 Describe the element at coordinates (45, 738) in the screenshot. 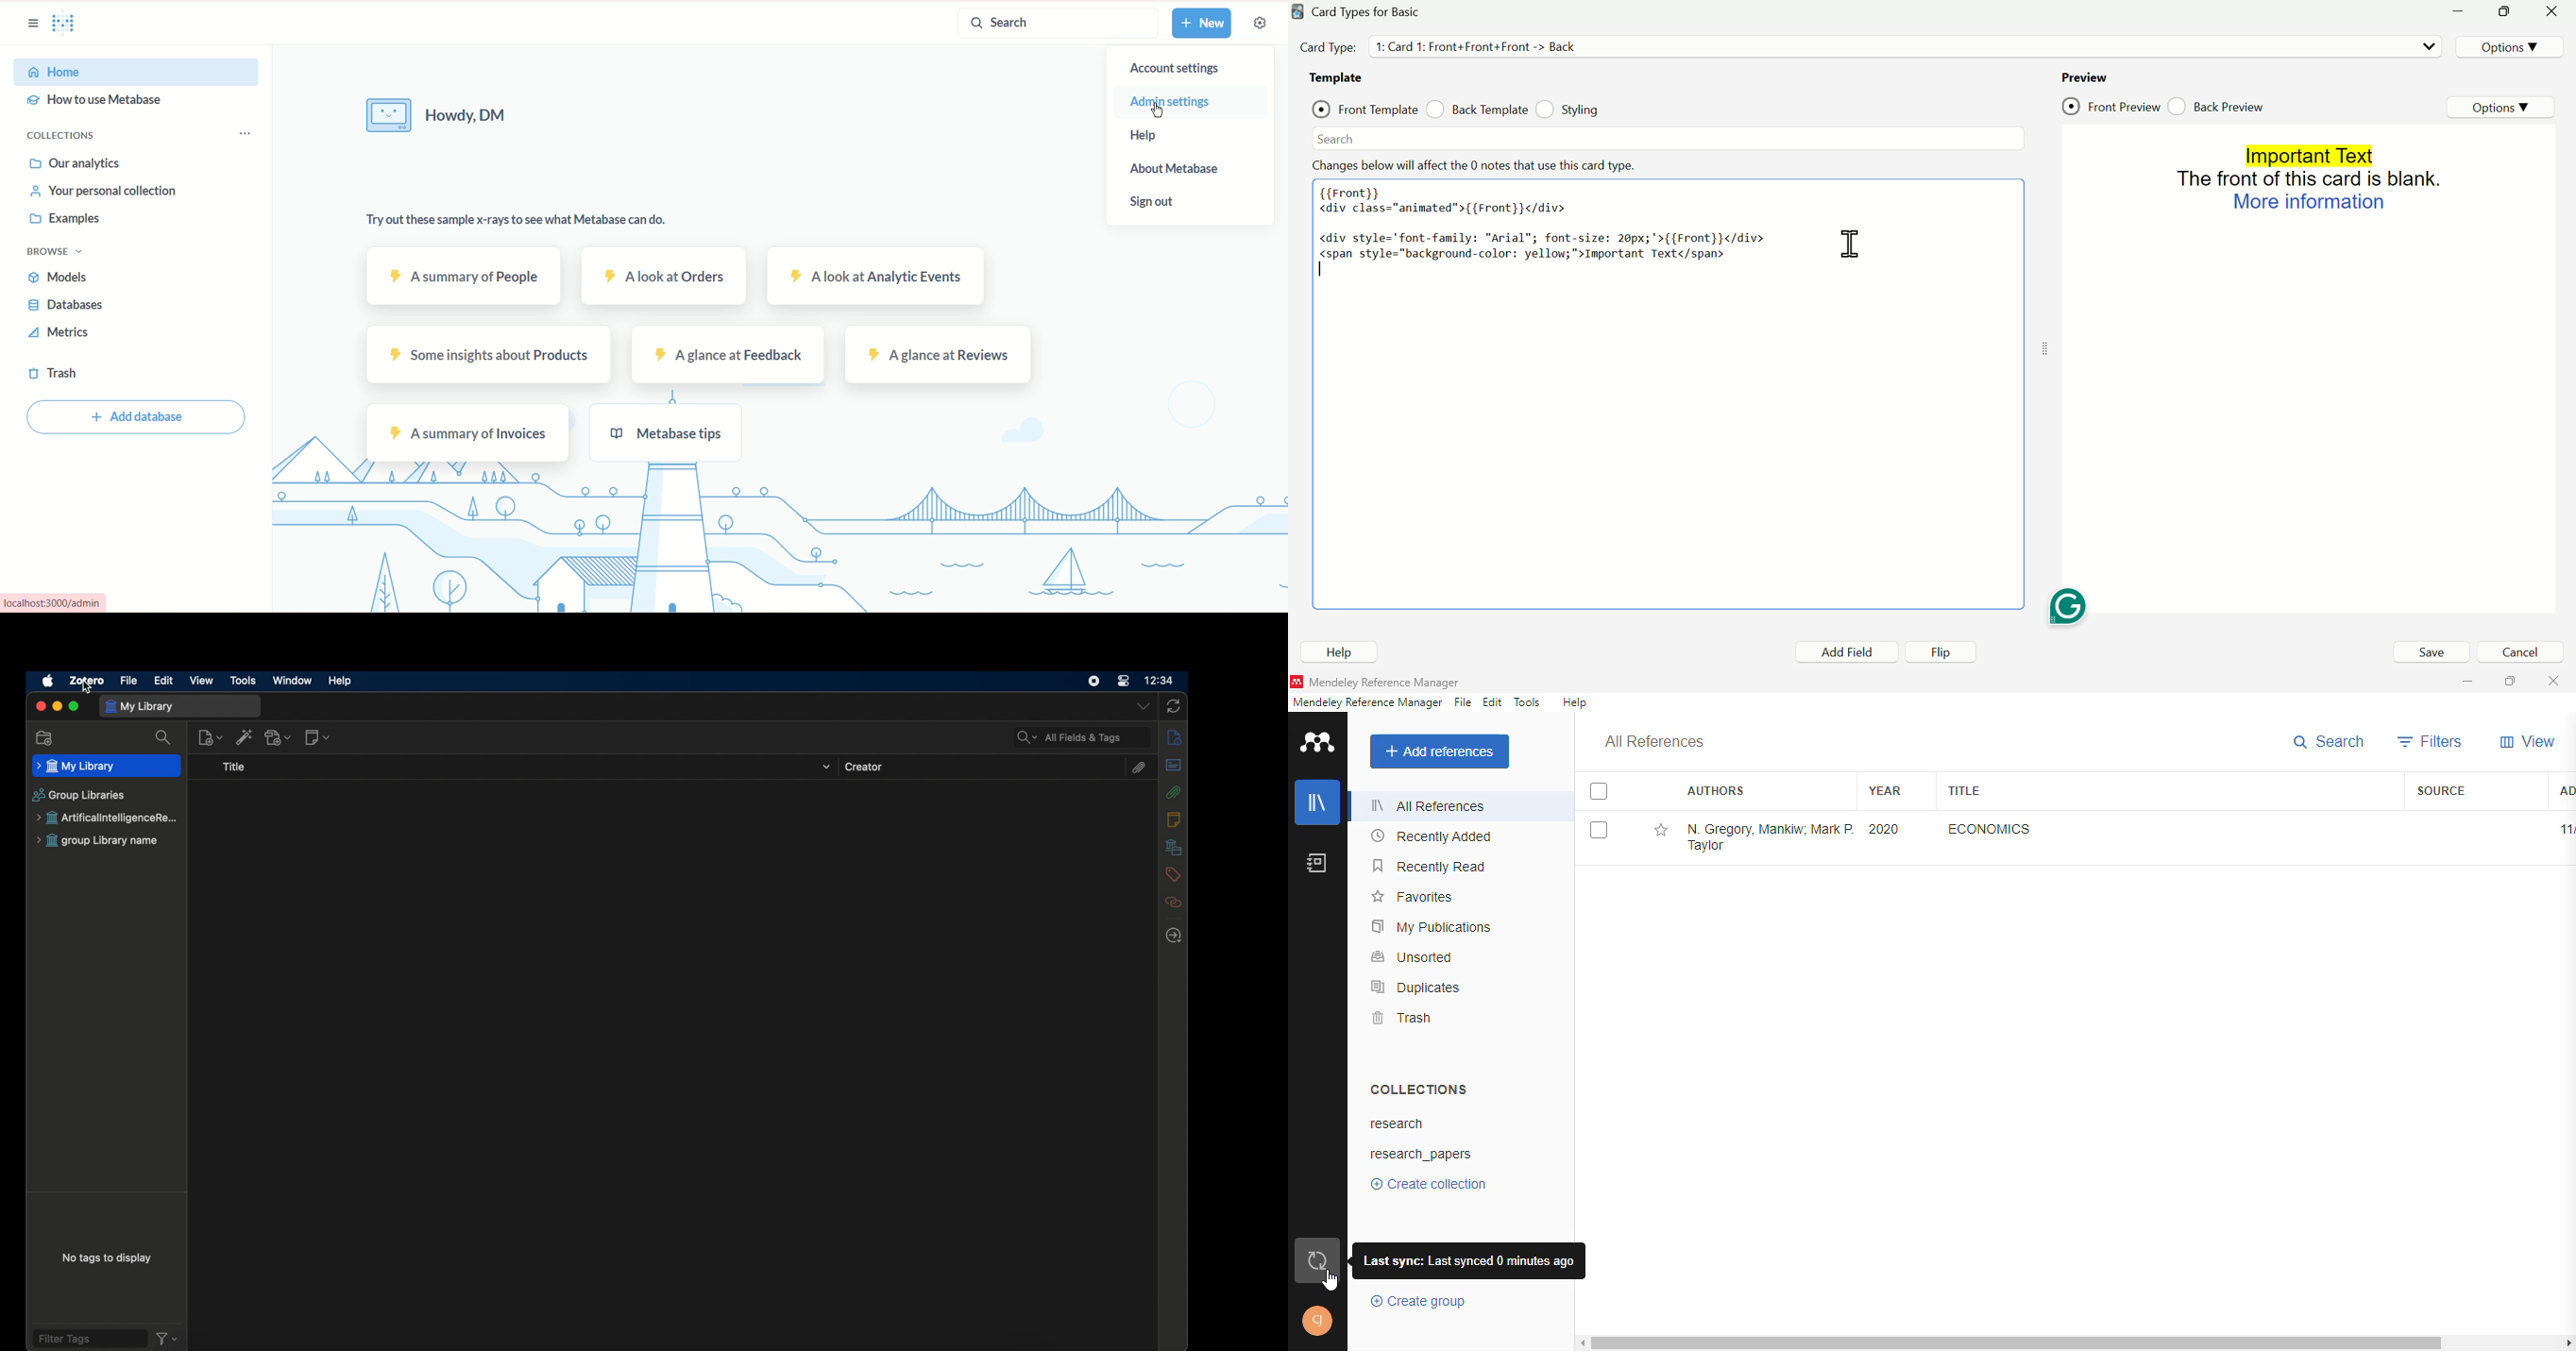

I see `new collection` at that location.